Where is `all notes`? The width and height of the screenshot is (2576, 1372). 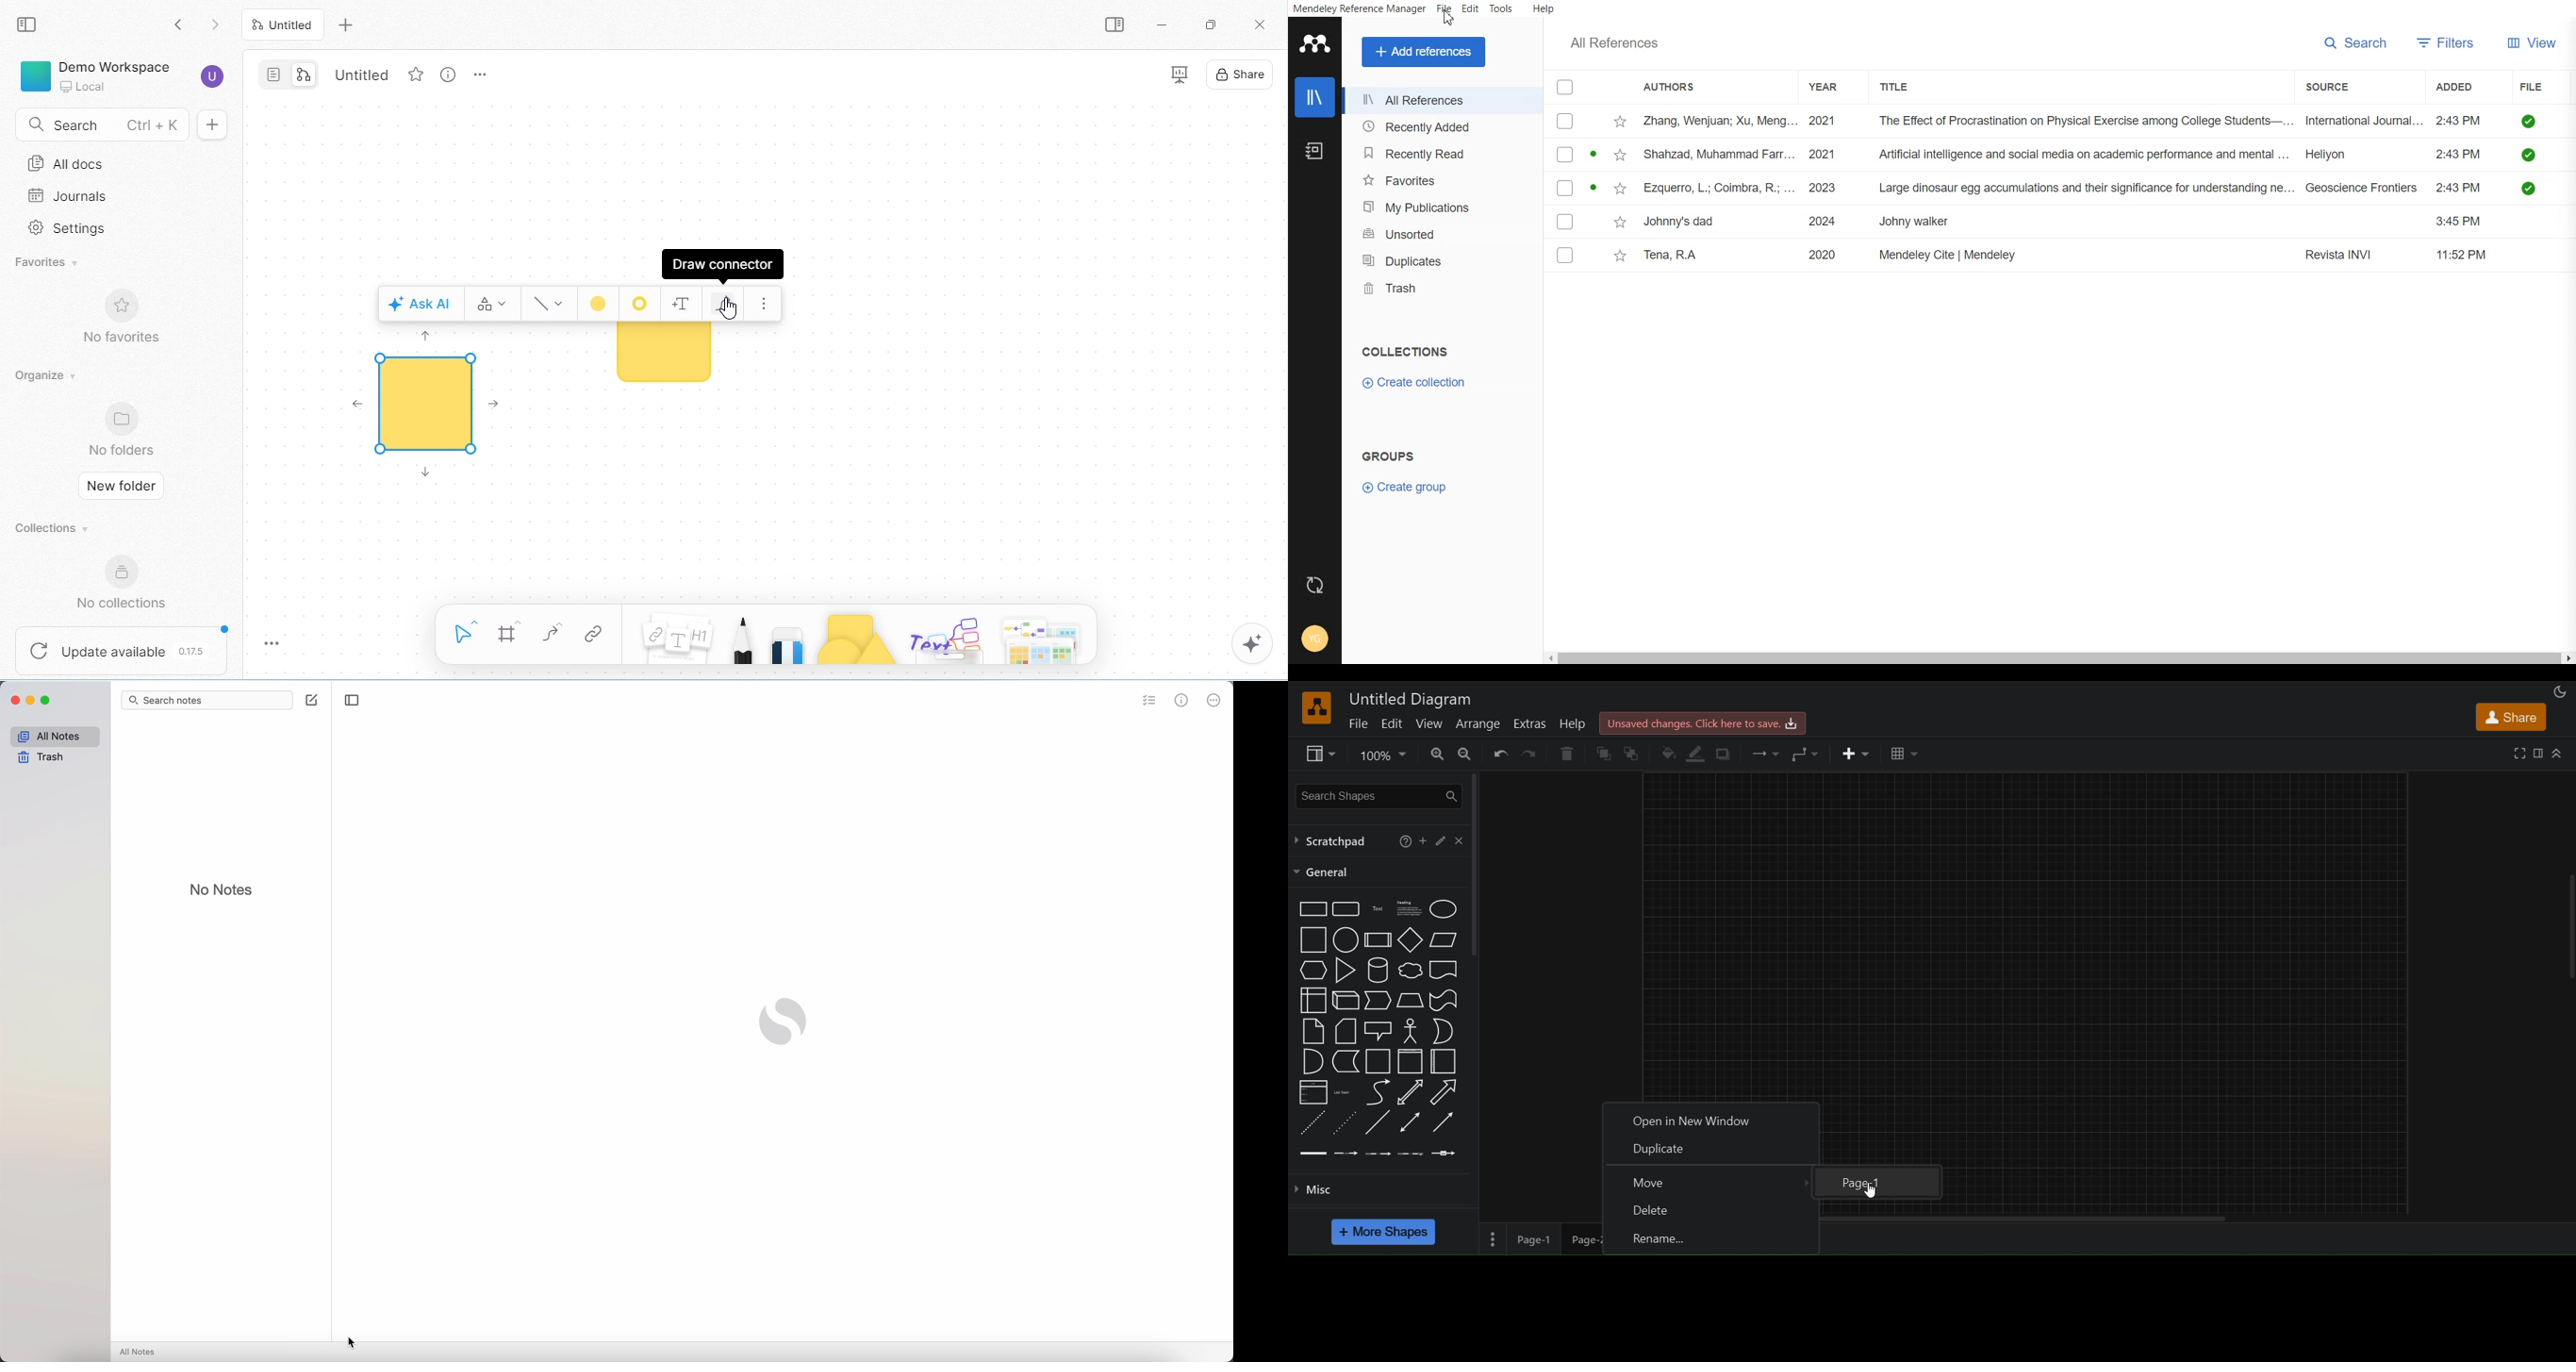 all notes is located at coordinates (54, 736).